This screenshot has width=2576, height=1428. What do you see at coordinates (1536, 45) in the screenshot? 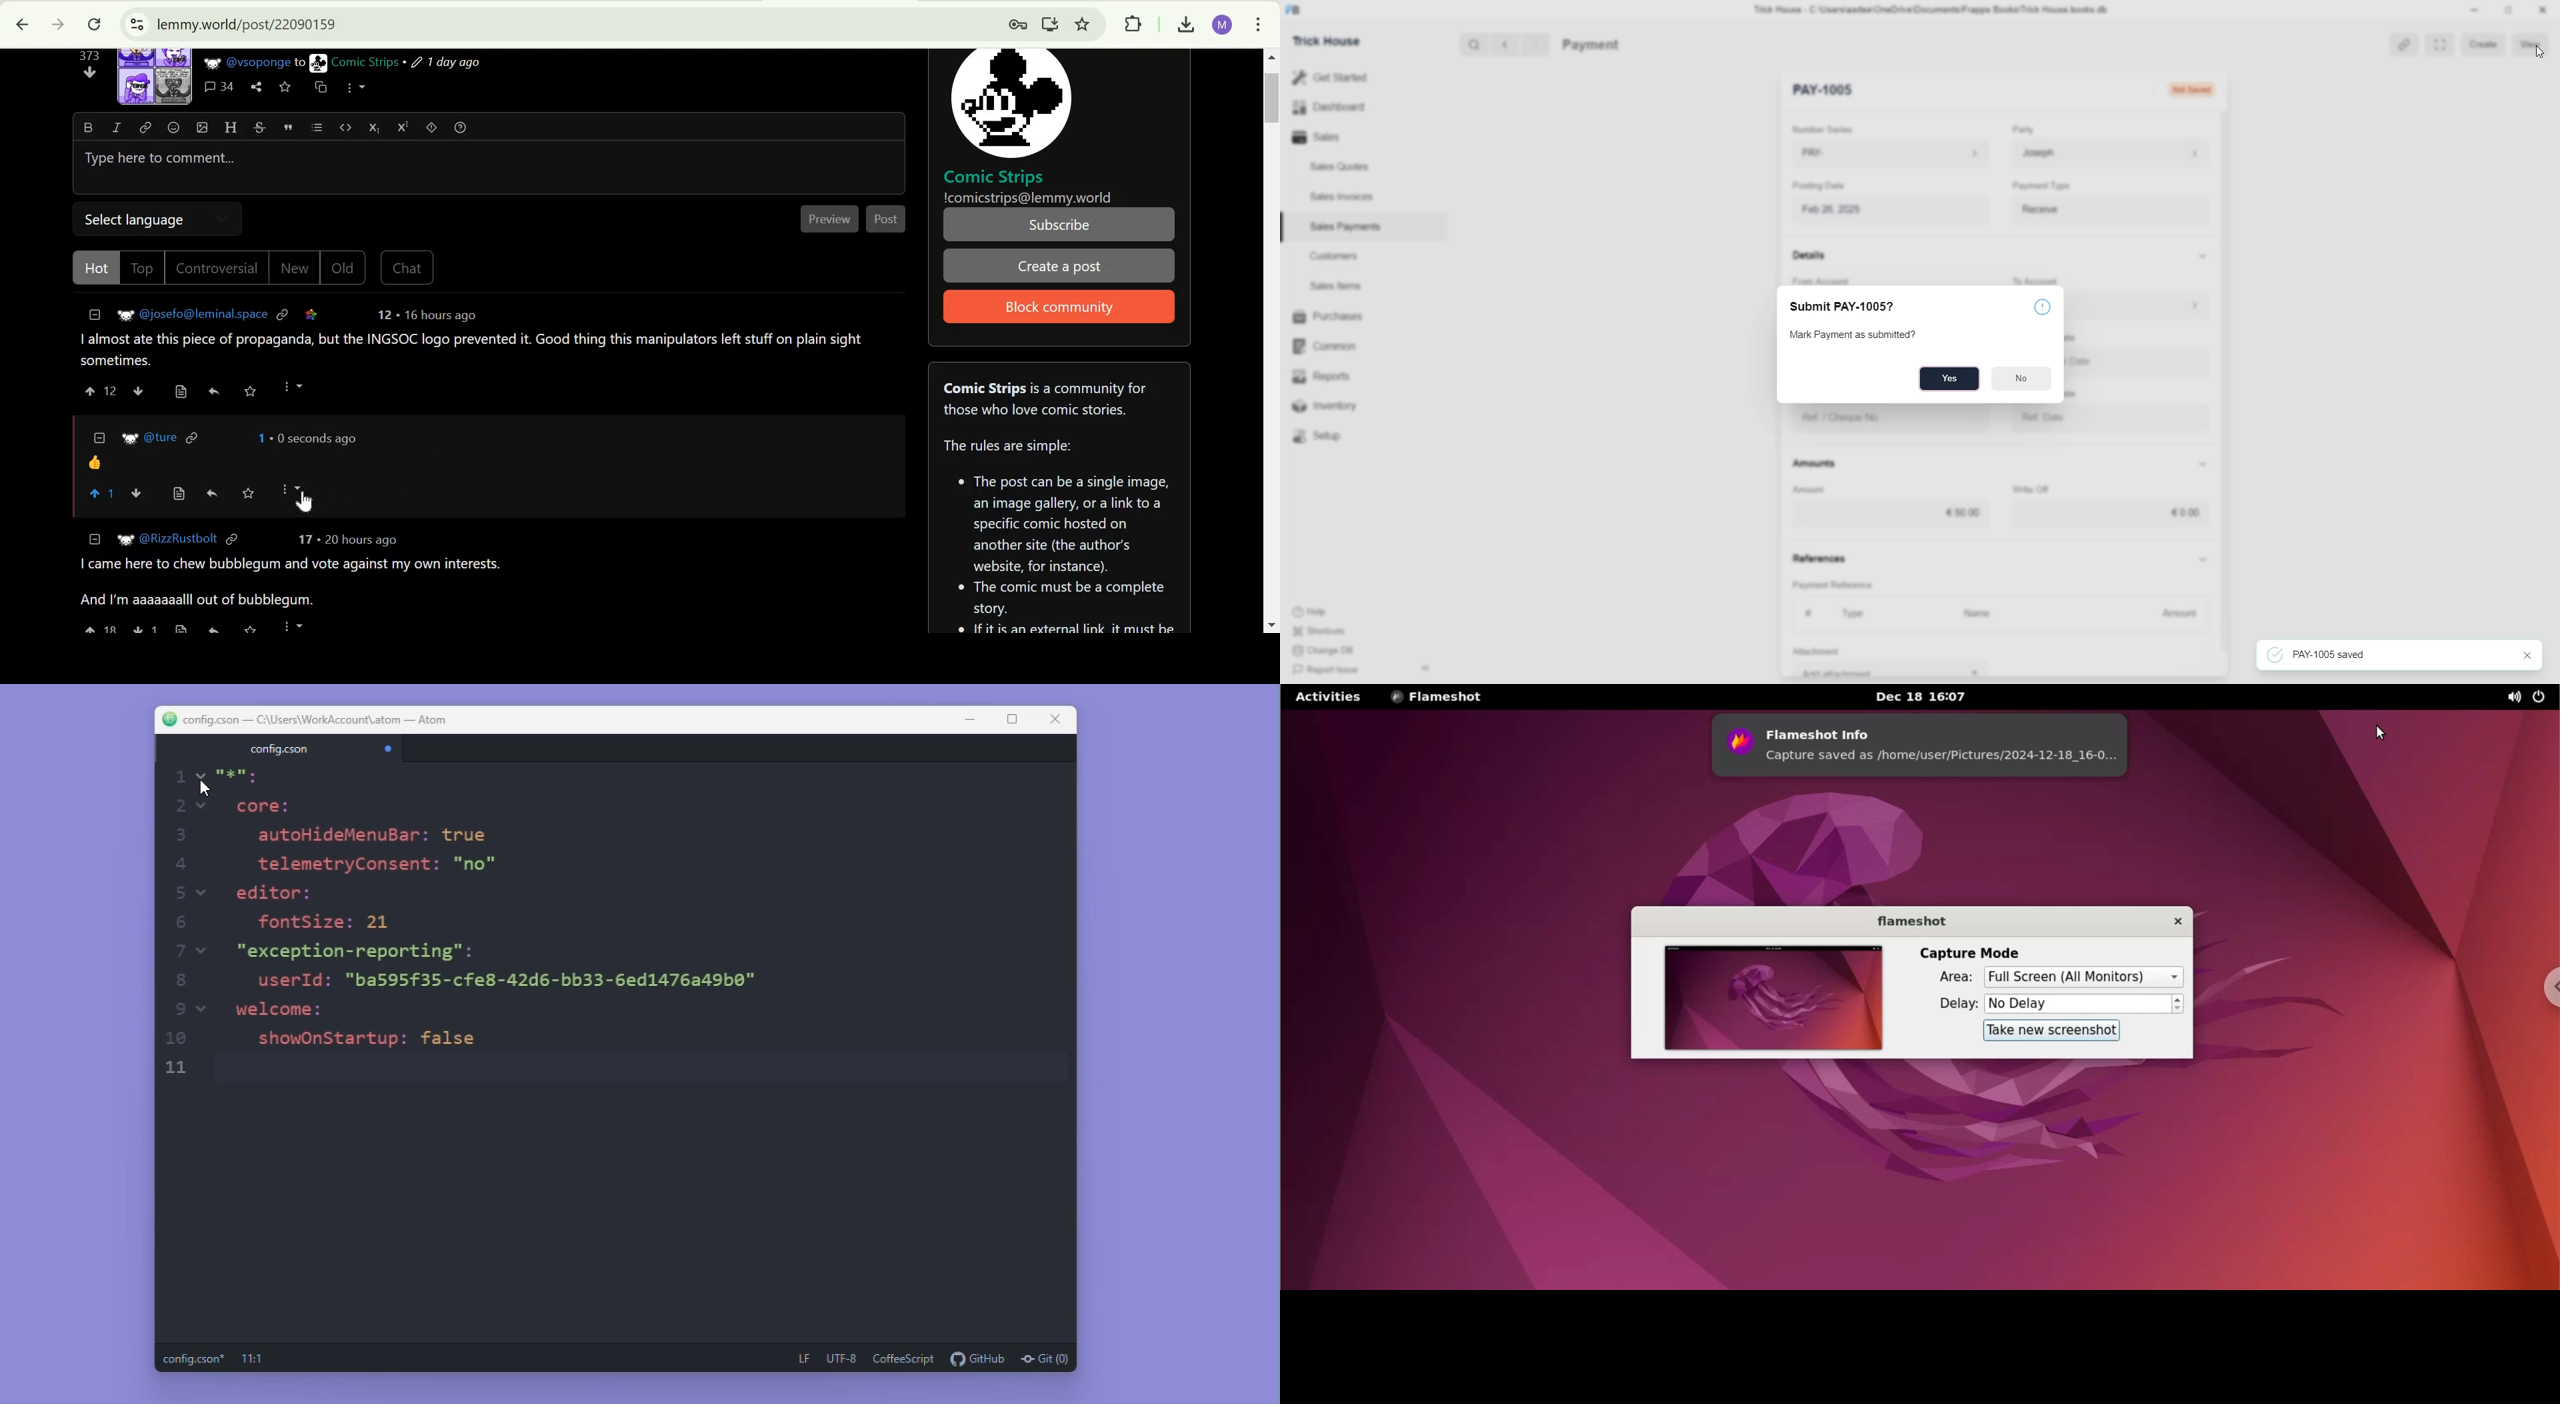
I see `Forward` at bounding box center [1536, 45].